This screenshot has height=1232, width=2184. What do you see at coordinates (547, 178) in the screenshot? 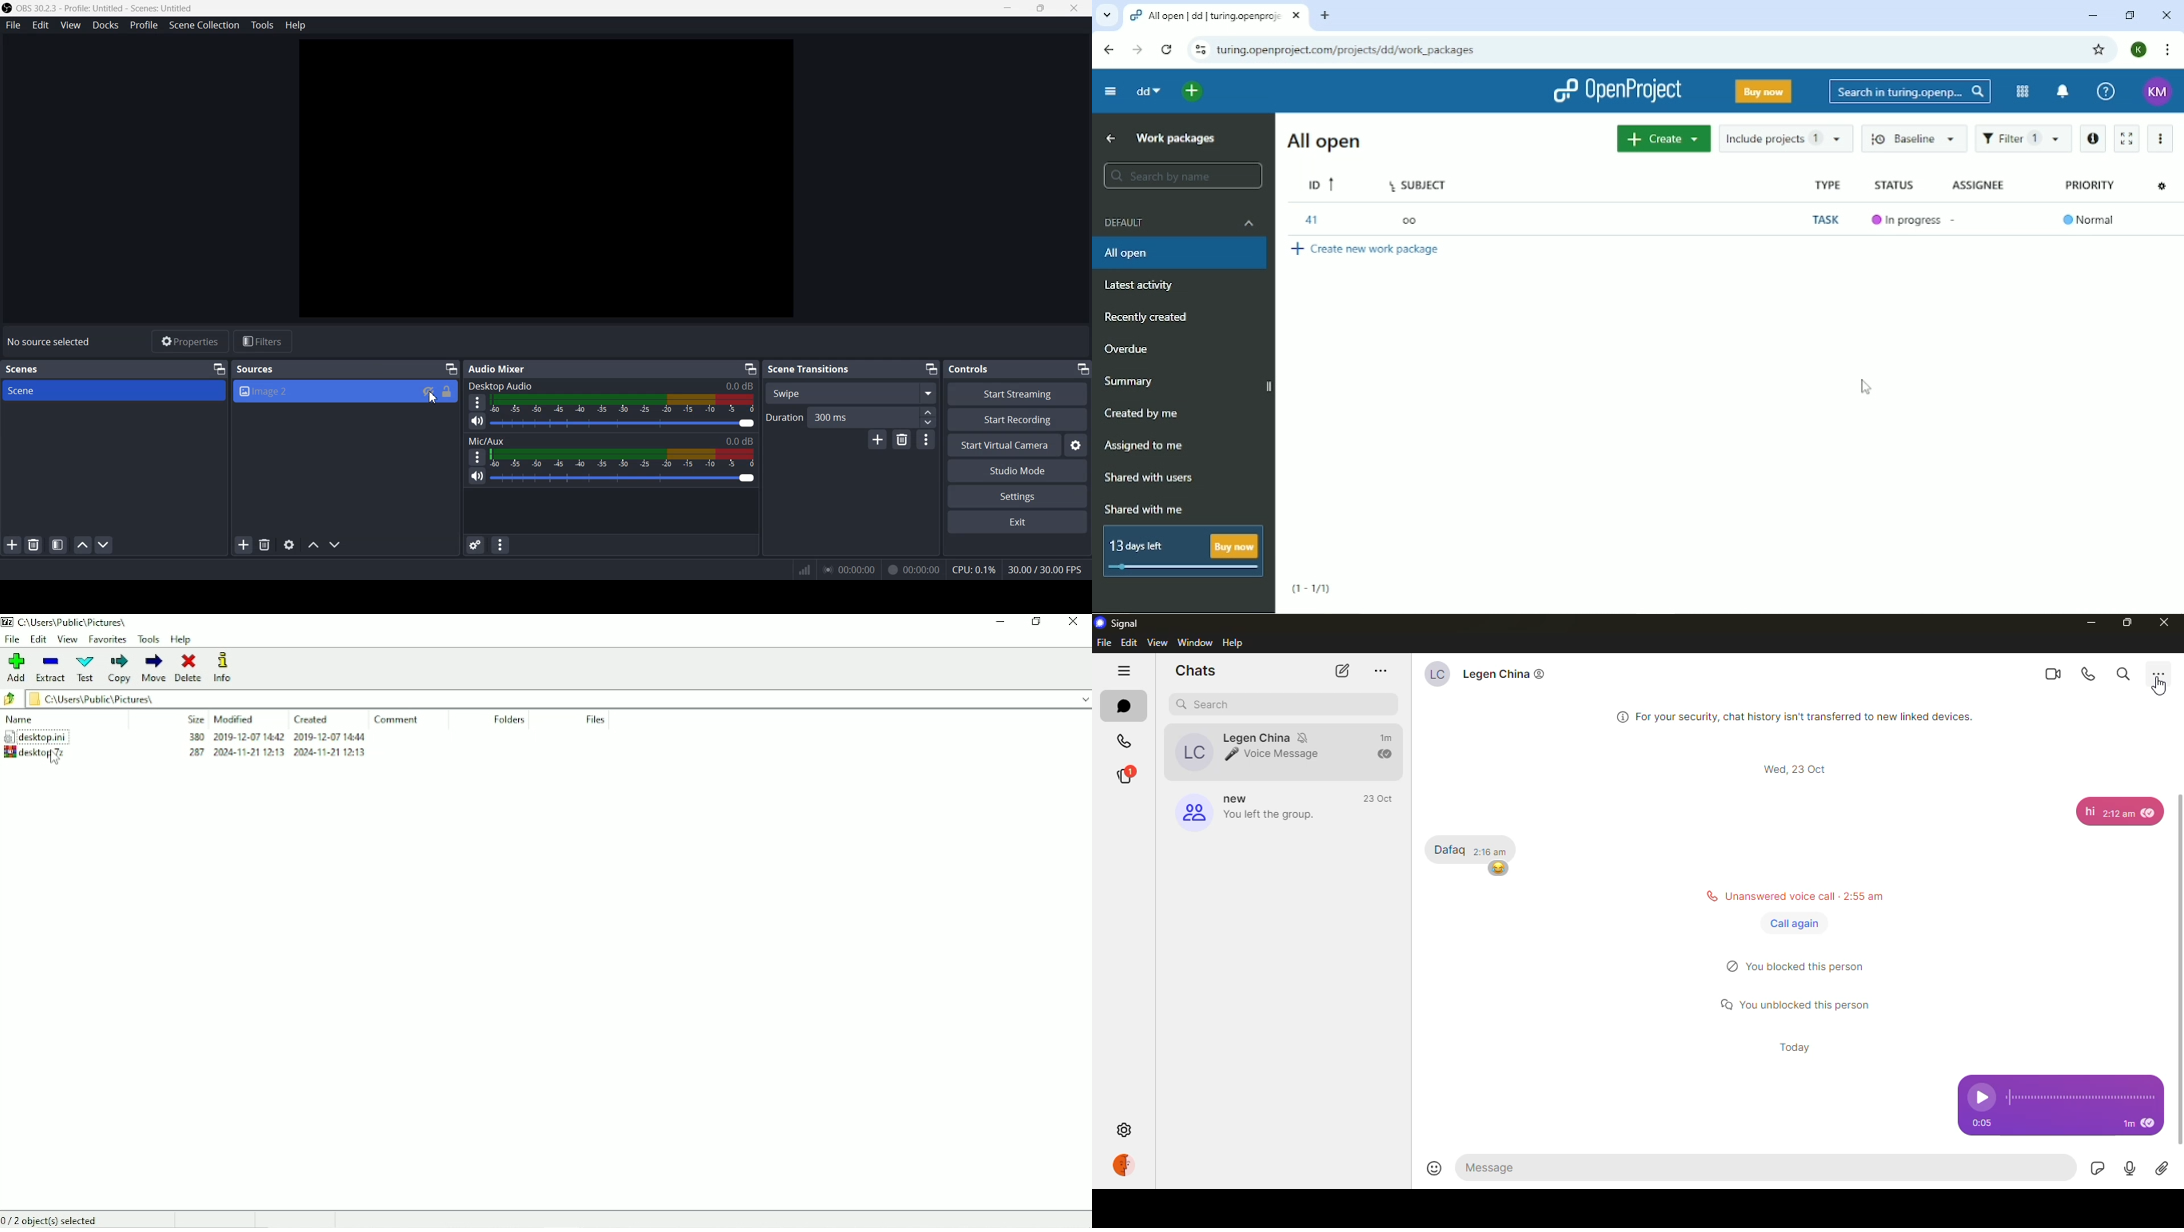
I see `Preview Window` at bounding box center [547, 178].